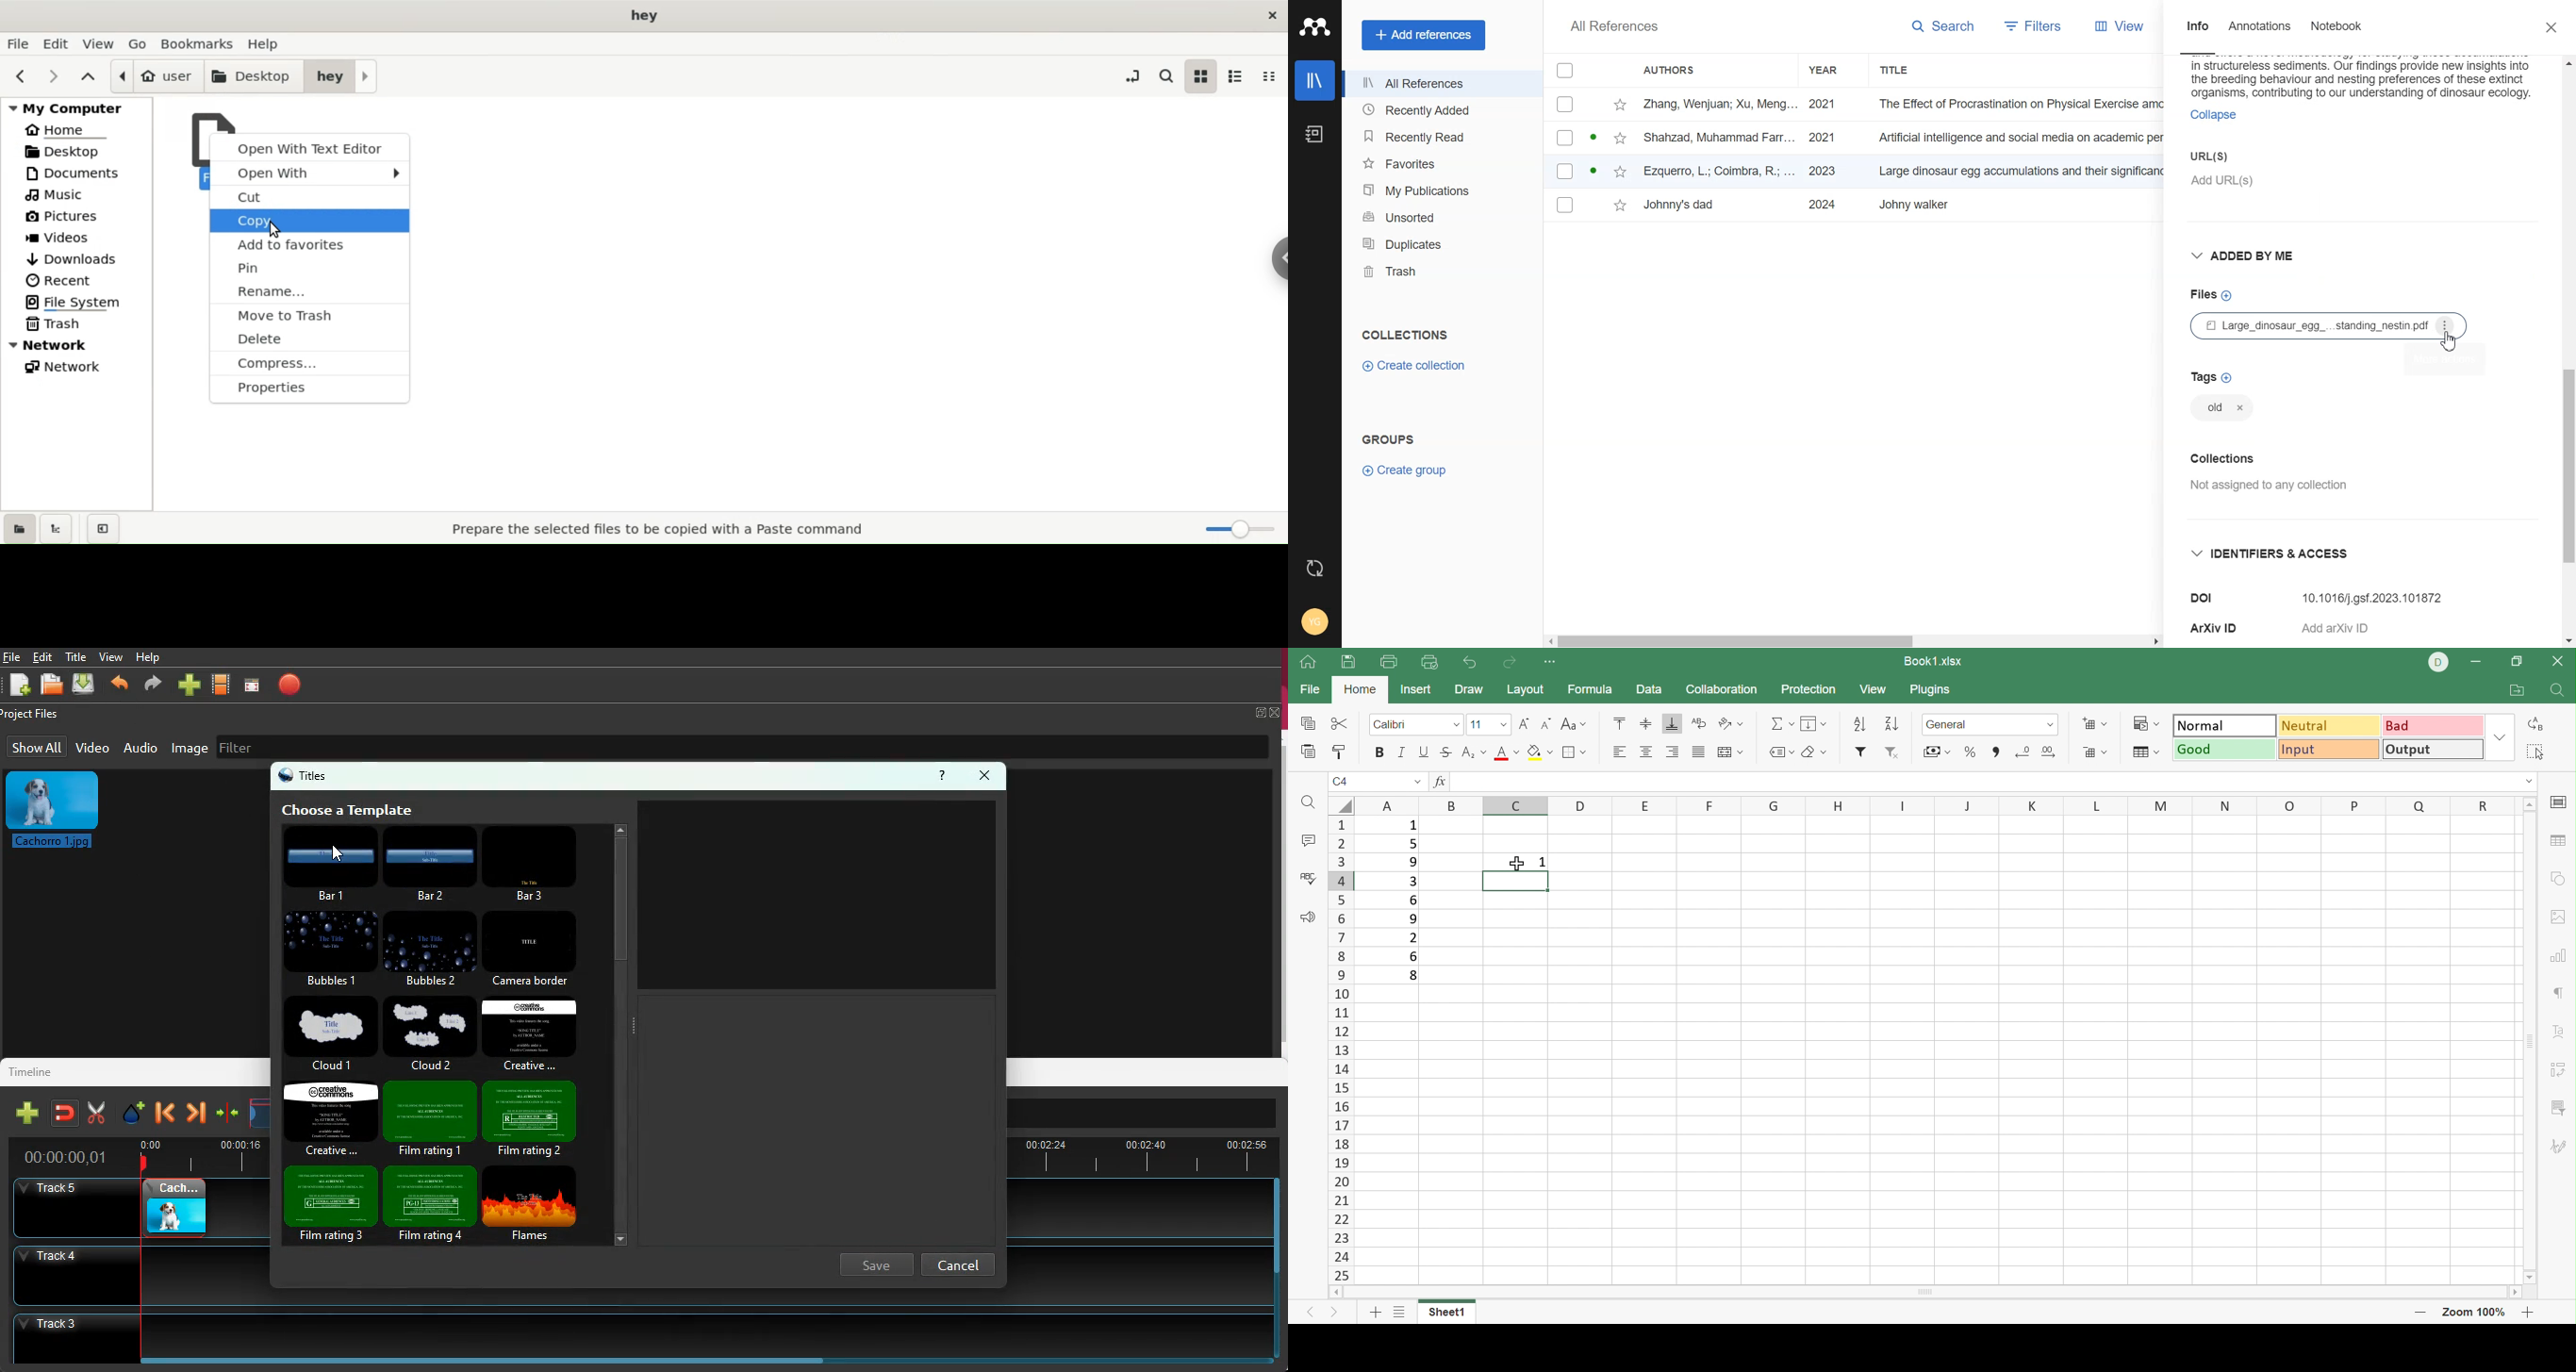 This screenshot has height=1372, width=2576. Describe the element at coordinates (1434, 216) in the screenshot. I see `Unsorted` at that location.